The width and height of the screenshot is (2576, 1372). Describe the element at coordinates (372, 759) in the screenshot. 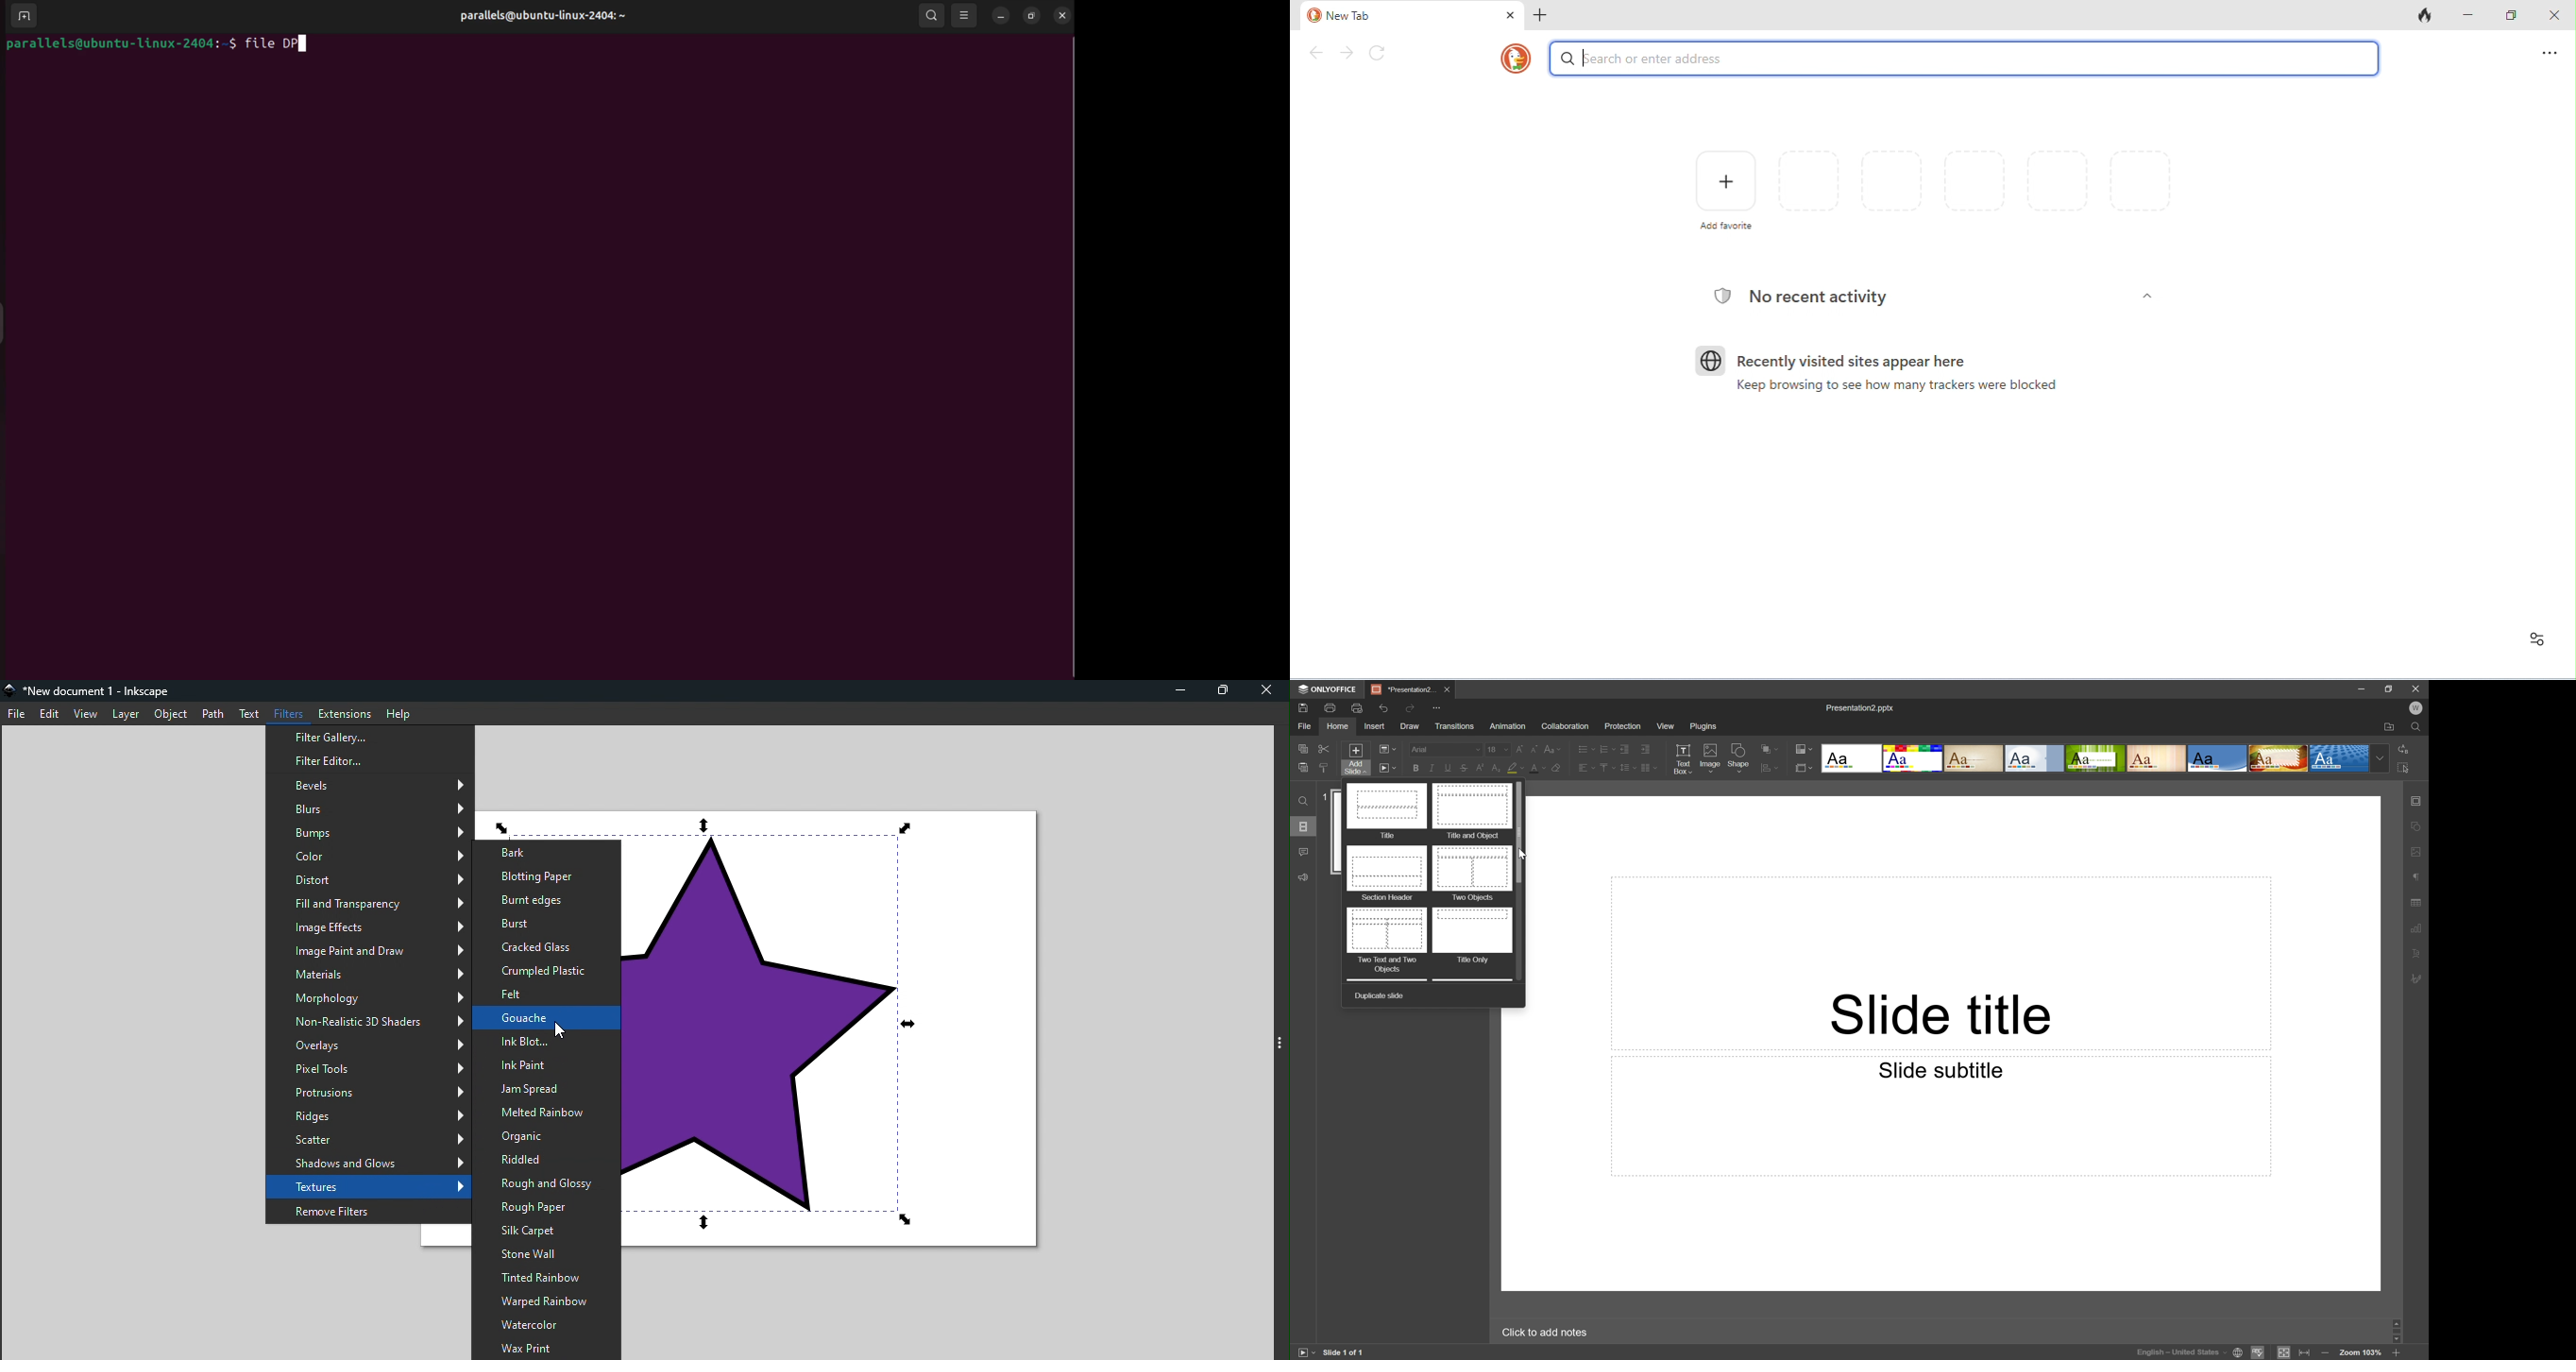

I see `Filter editor` at that location.